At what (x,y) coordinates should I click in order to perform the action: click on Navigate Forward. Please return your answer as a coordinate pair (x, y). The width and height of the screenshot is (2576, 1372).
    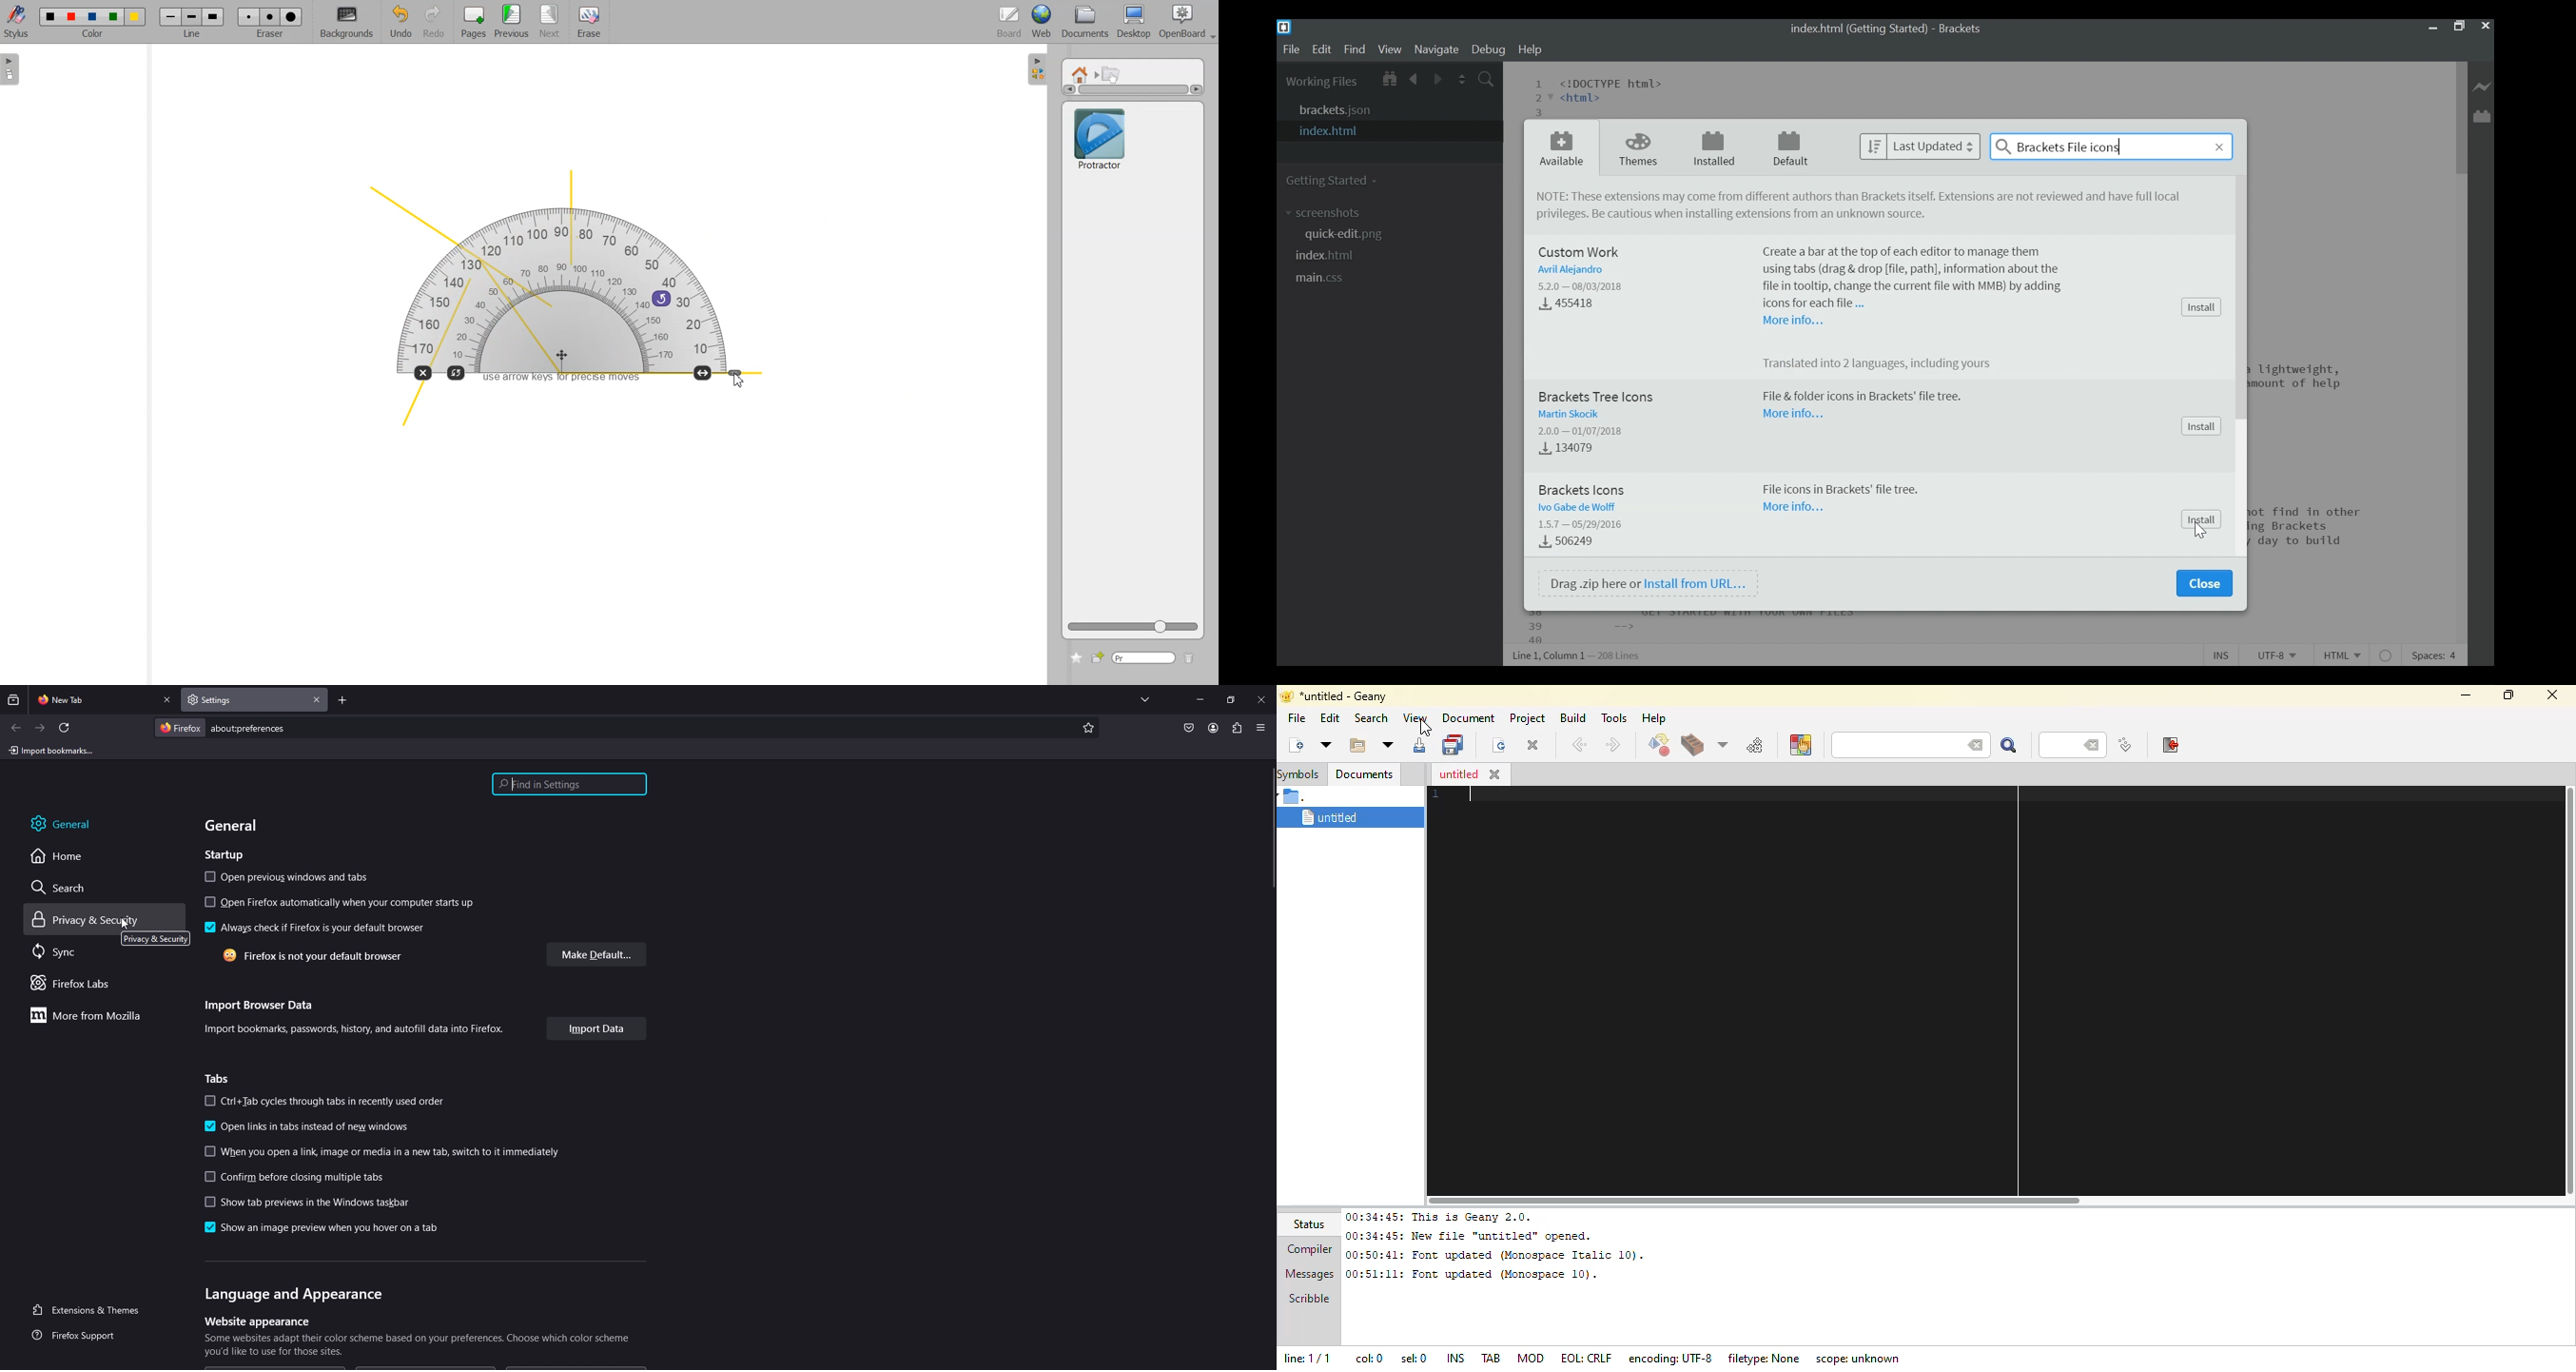
    Looking at the image, I should click on (1437, 78).